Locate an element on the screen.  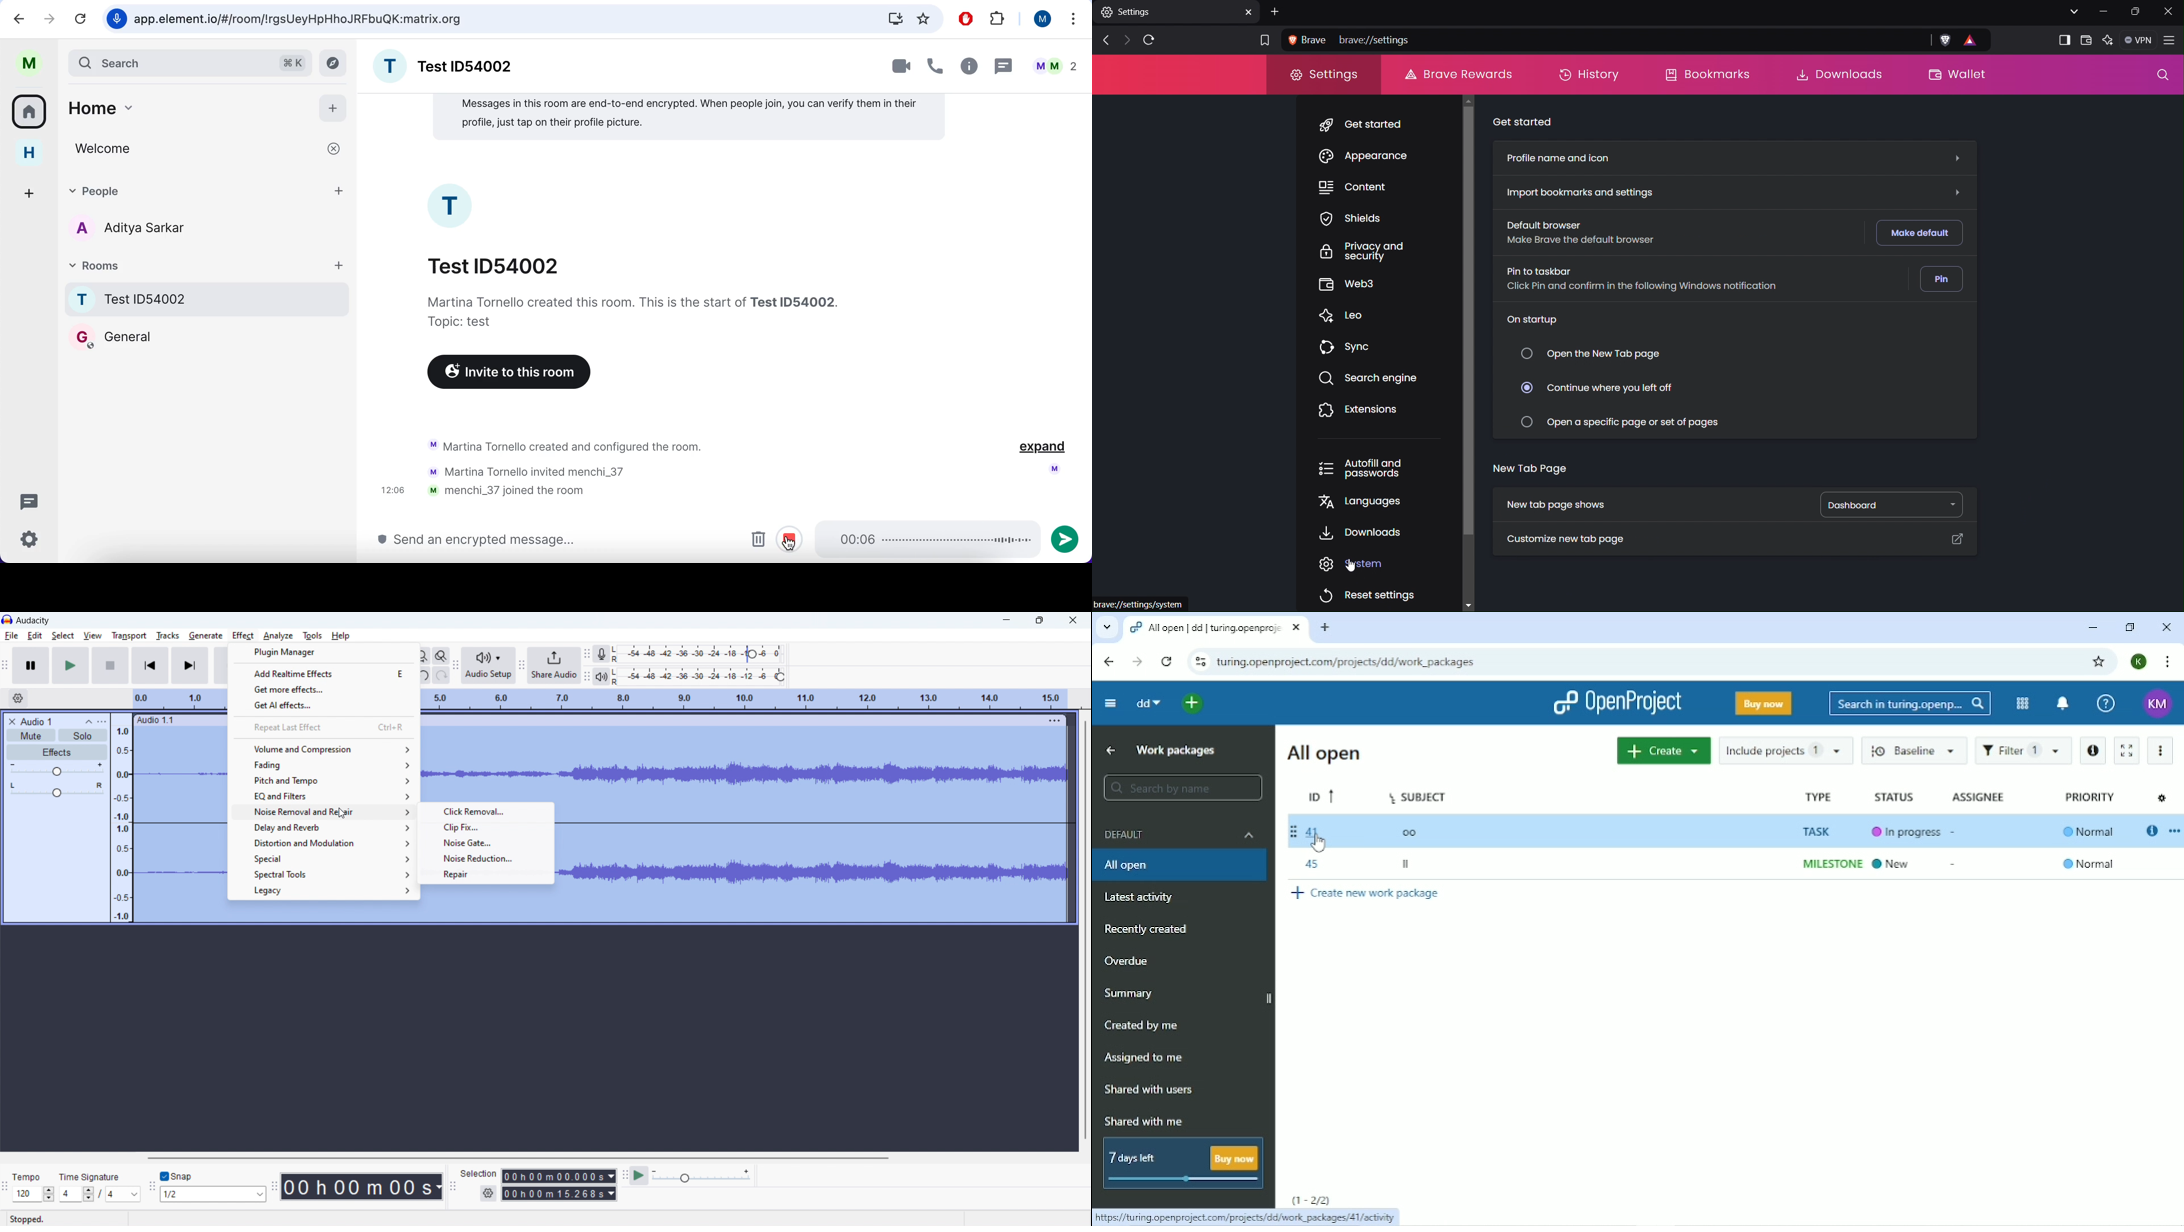
install Matrix is located at coordinates (895, 18).